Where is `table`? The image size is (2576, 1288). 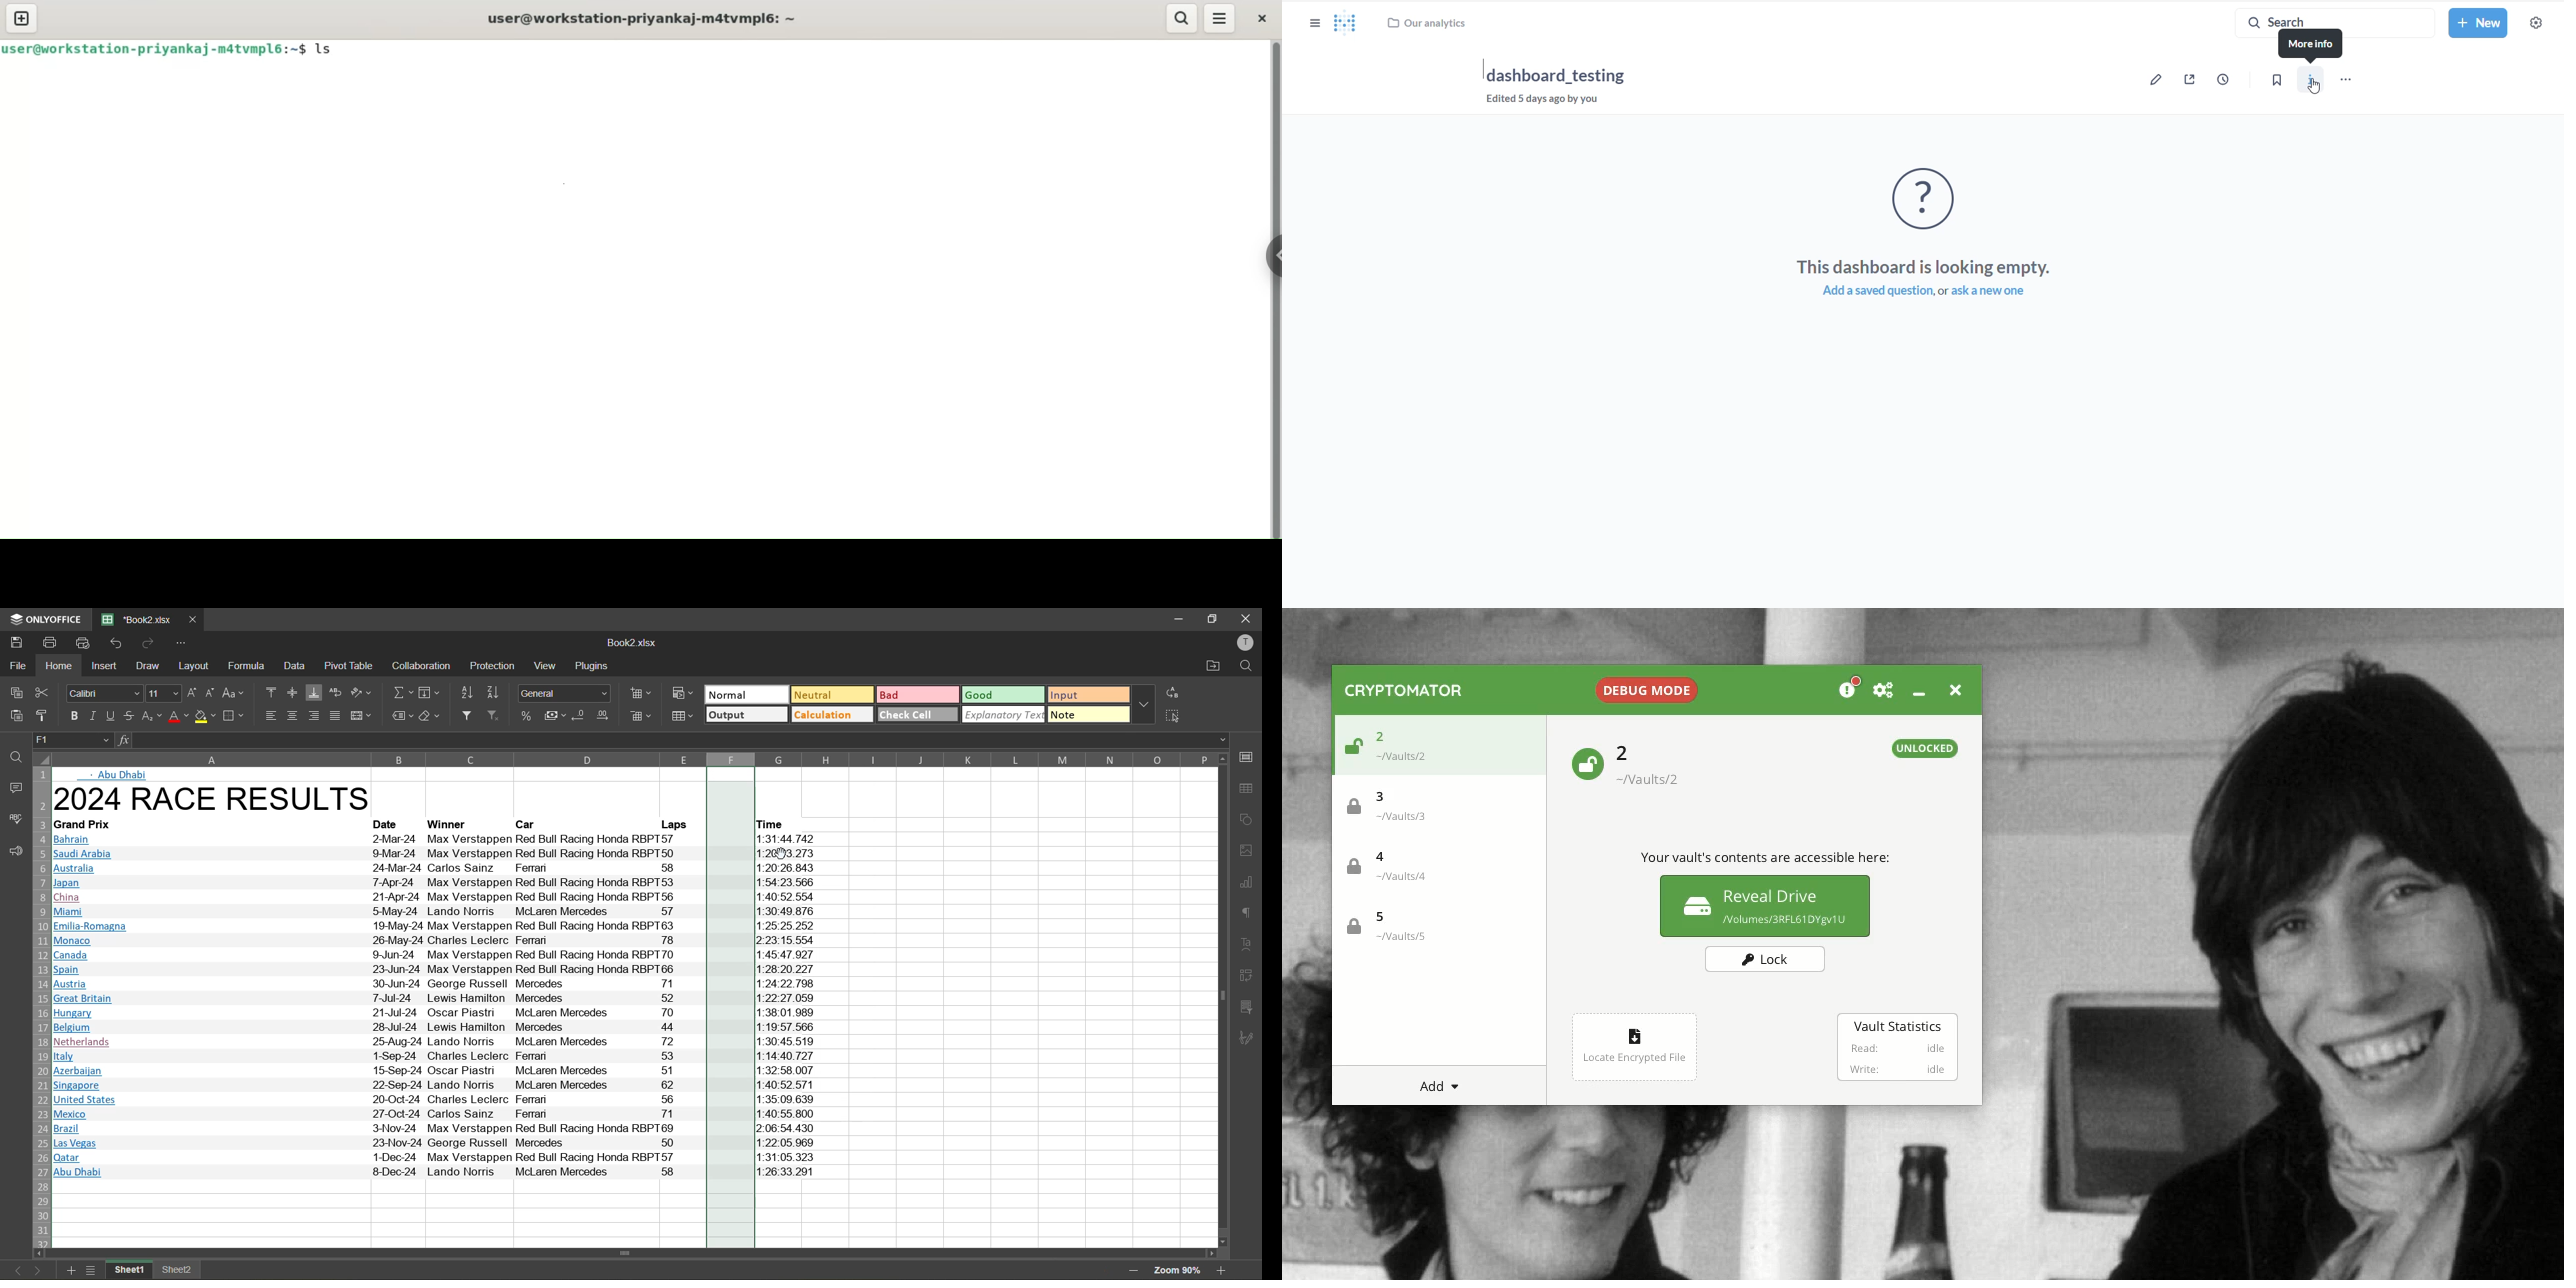
table is located at coordinates (1250, 788).